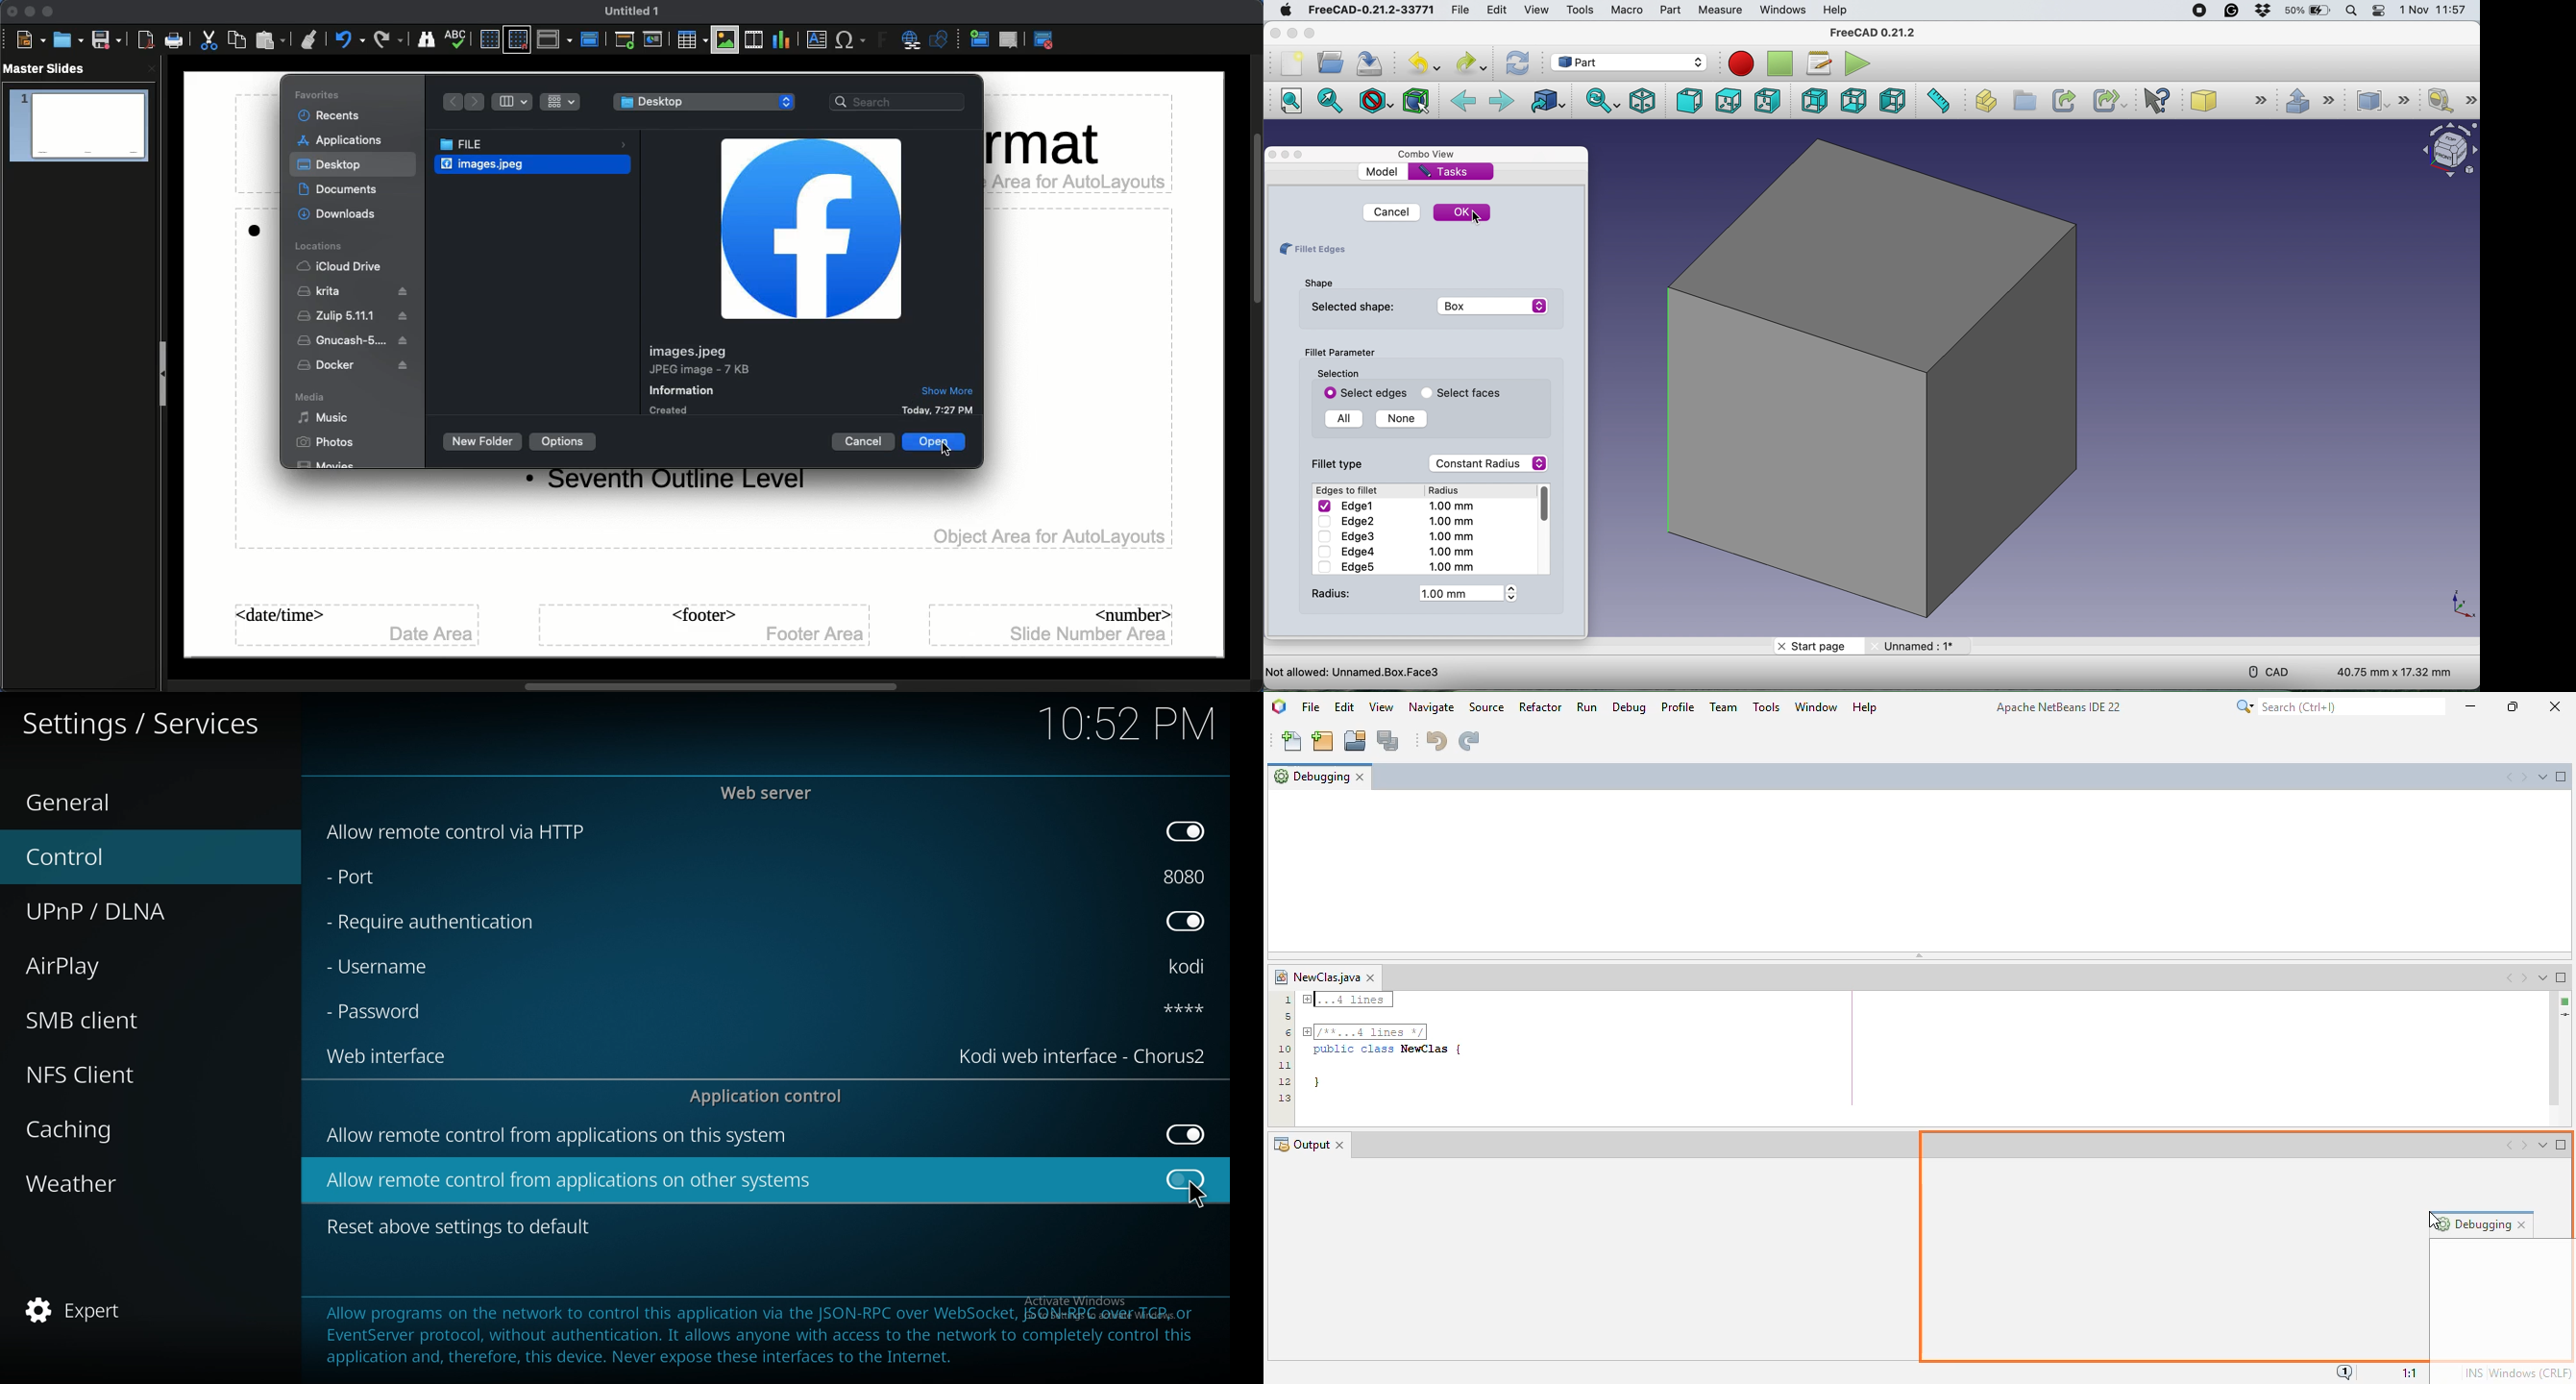 This screenshot has height=1400, width=2576. Describe the element at coordinates (272, 40) in the screenshot. I see `Paste` at that location.